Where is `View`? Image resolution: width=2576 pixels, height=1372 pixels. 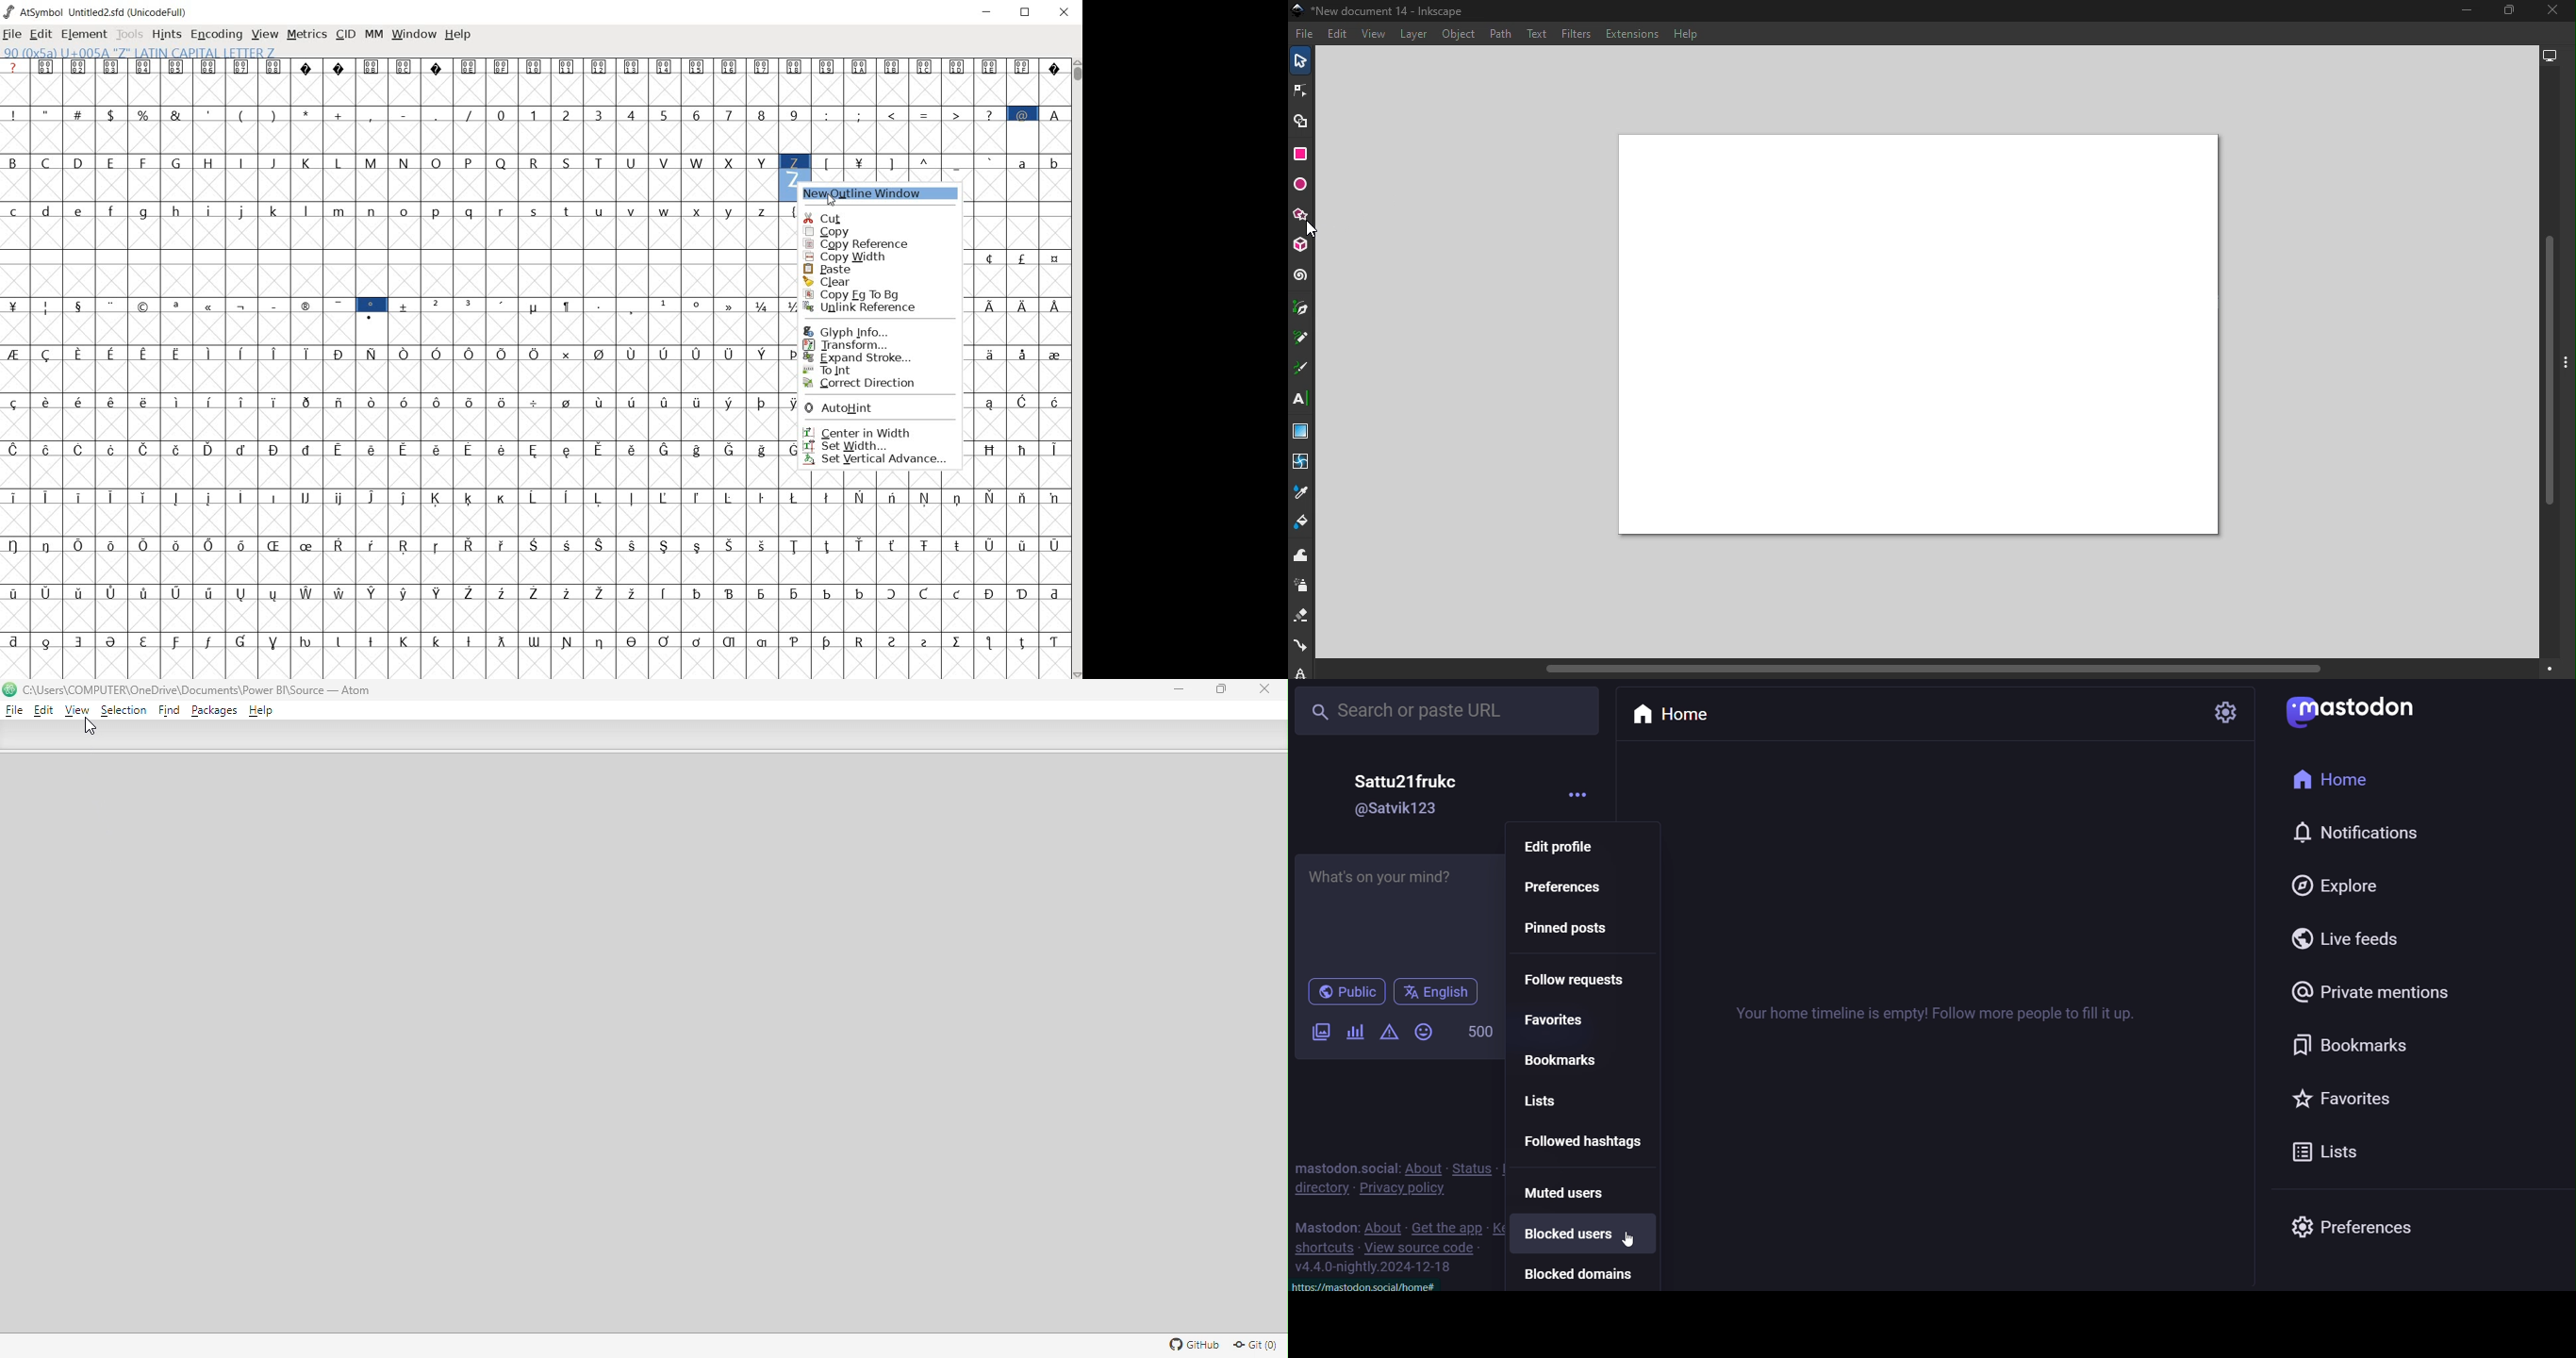 View is located at coordinates (79, 711).